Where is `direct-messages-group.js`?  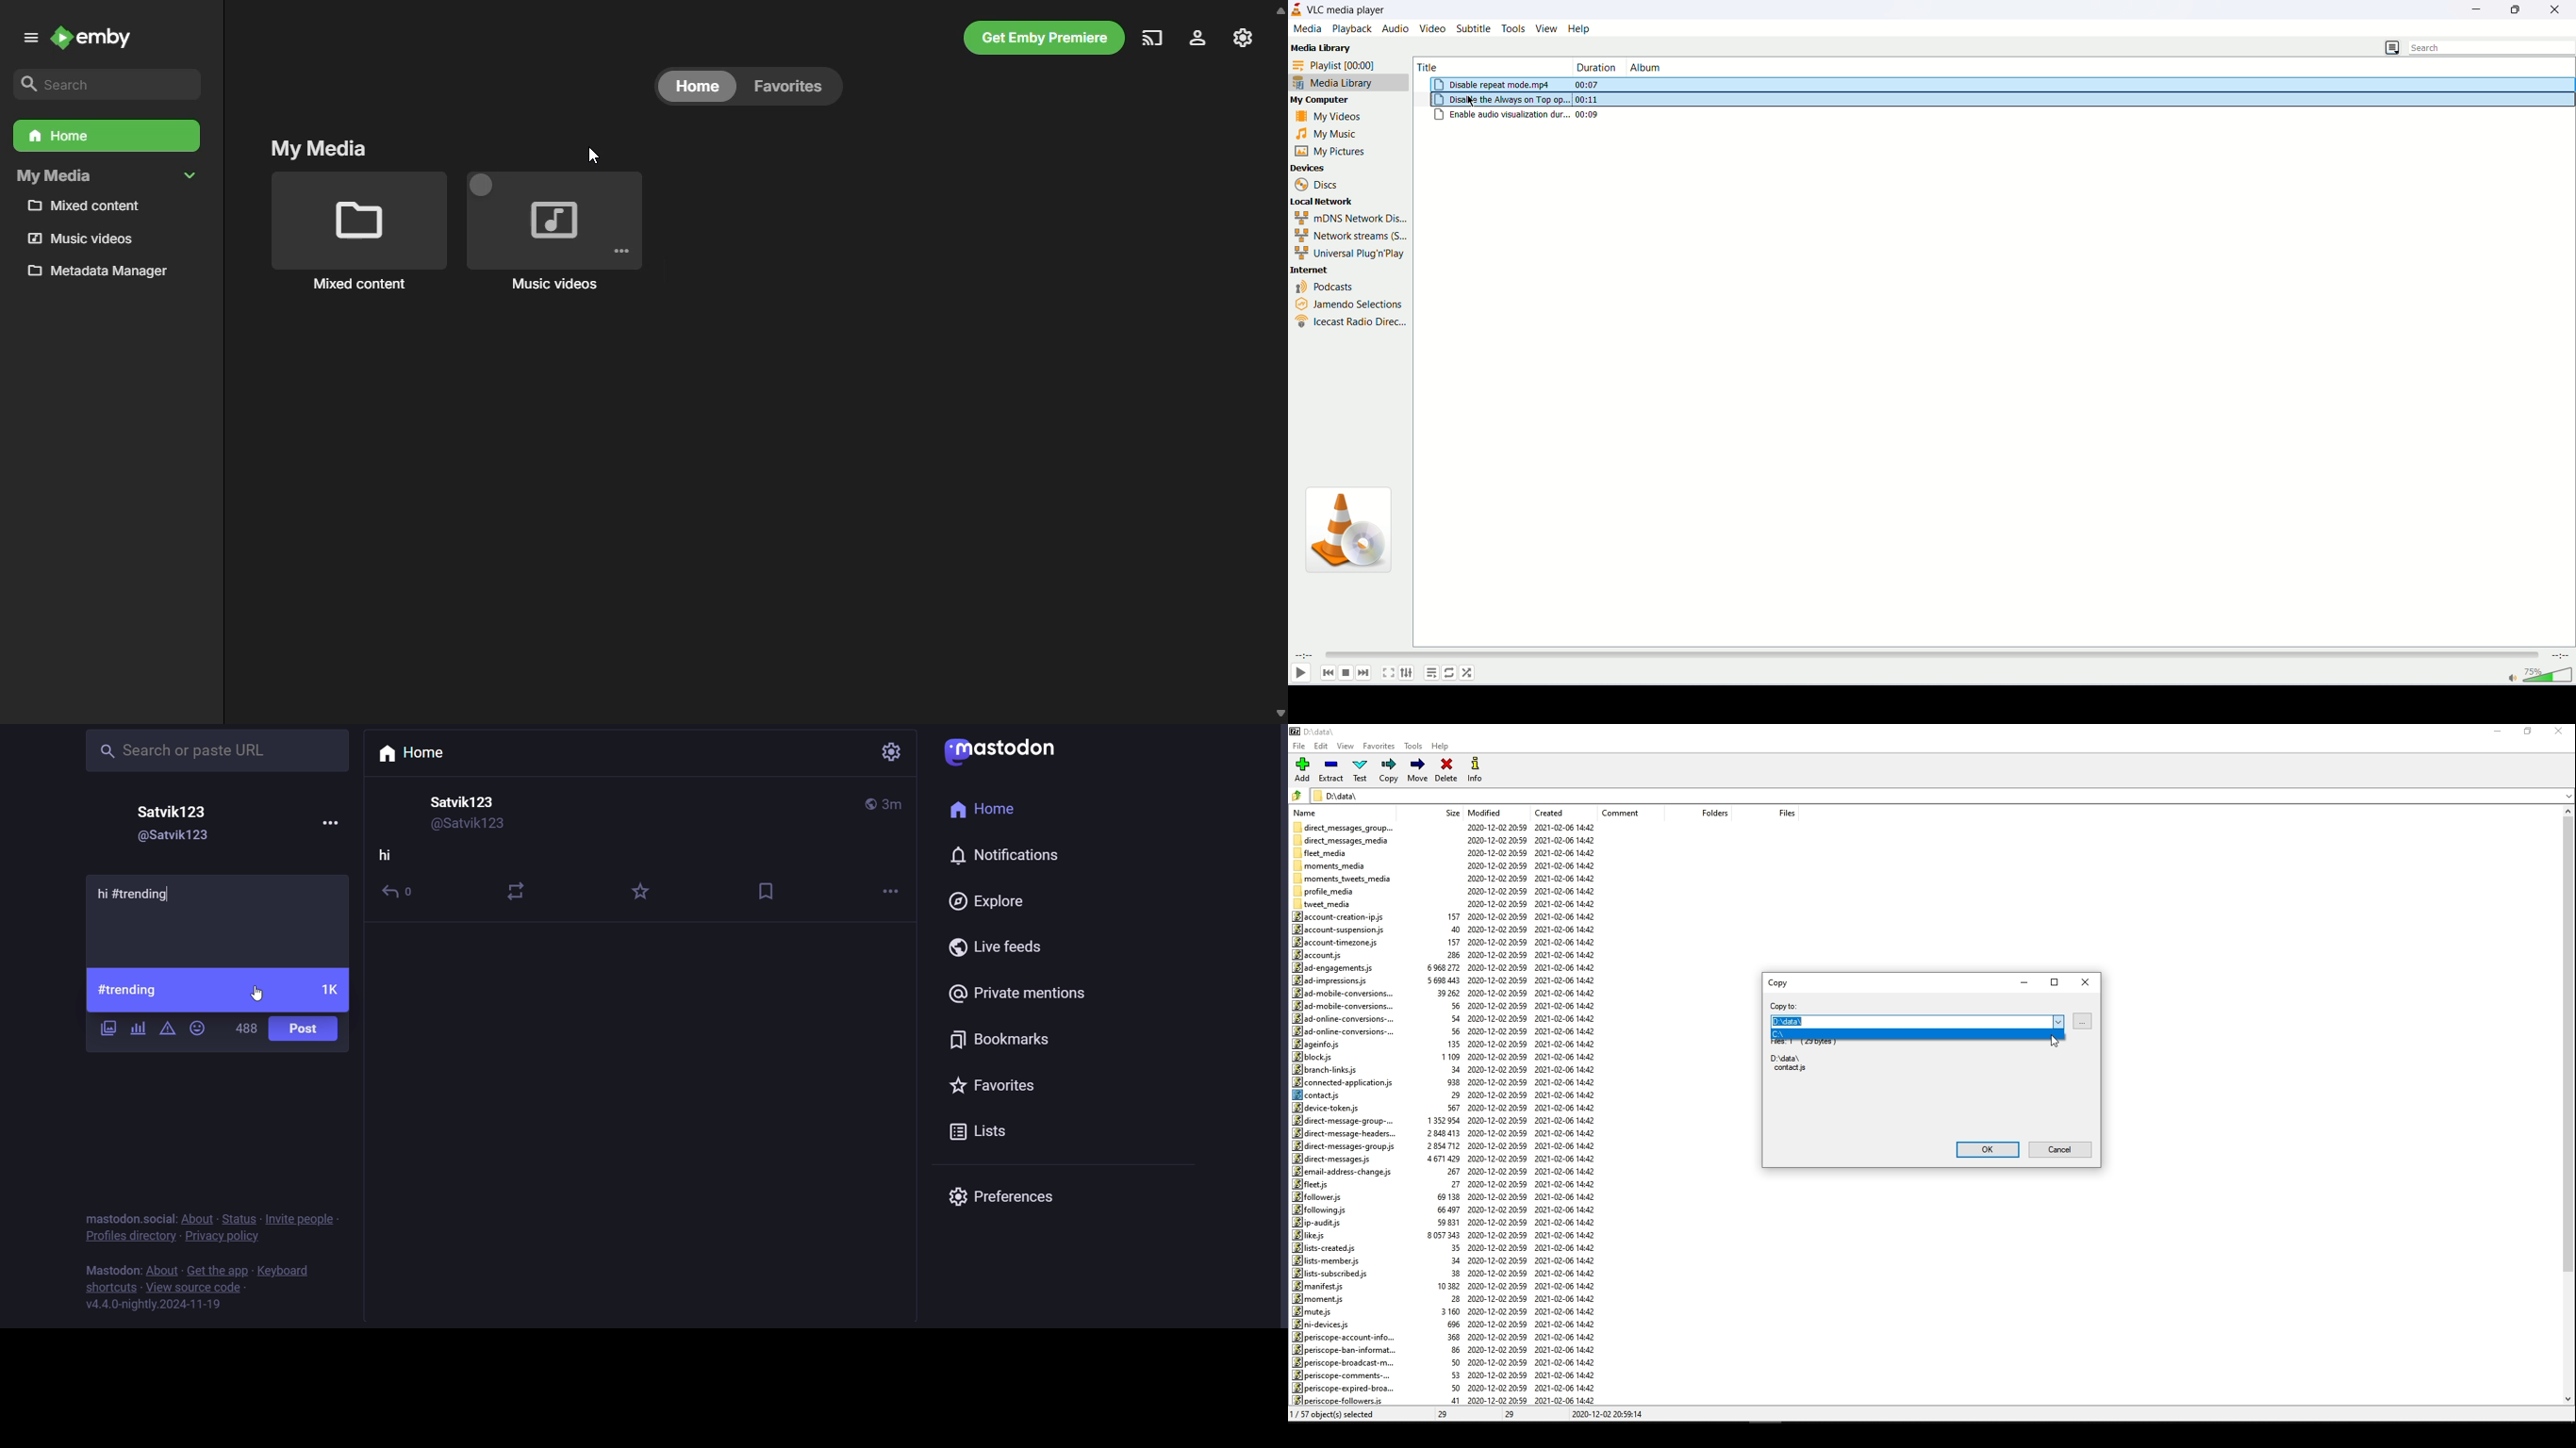 direct-messages-group.js is located at coordinates (1344, 1147).